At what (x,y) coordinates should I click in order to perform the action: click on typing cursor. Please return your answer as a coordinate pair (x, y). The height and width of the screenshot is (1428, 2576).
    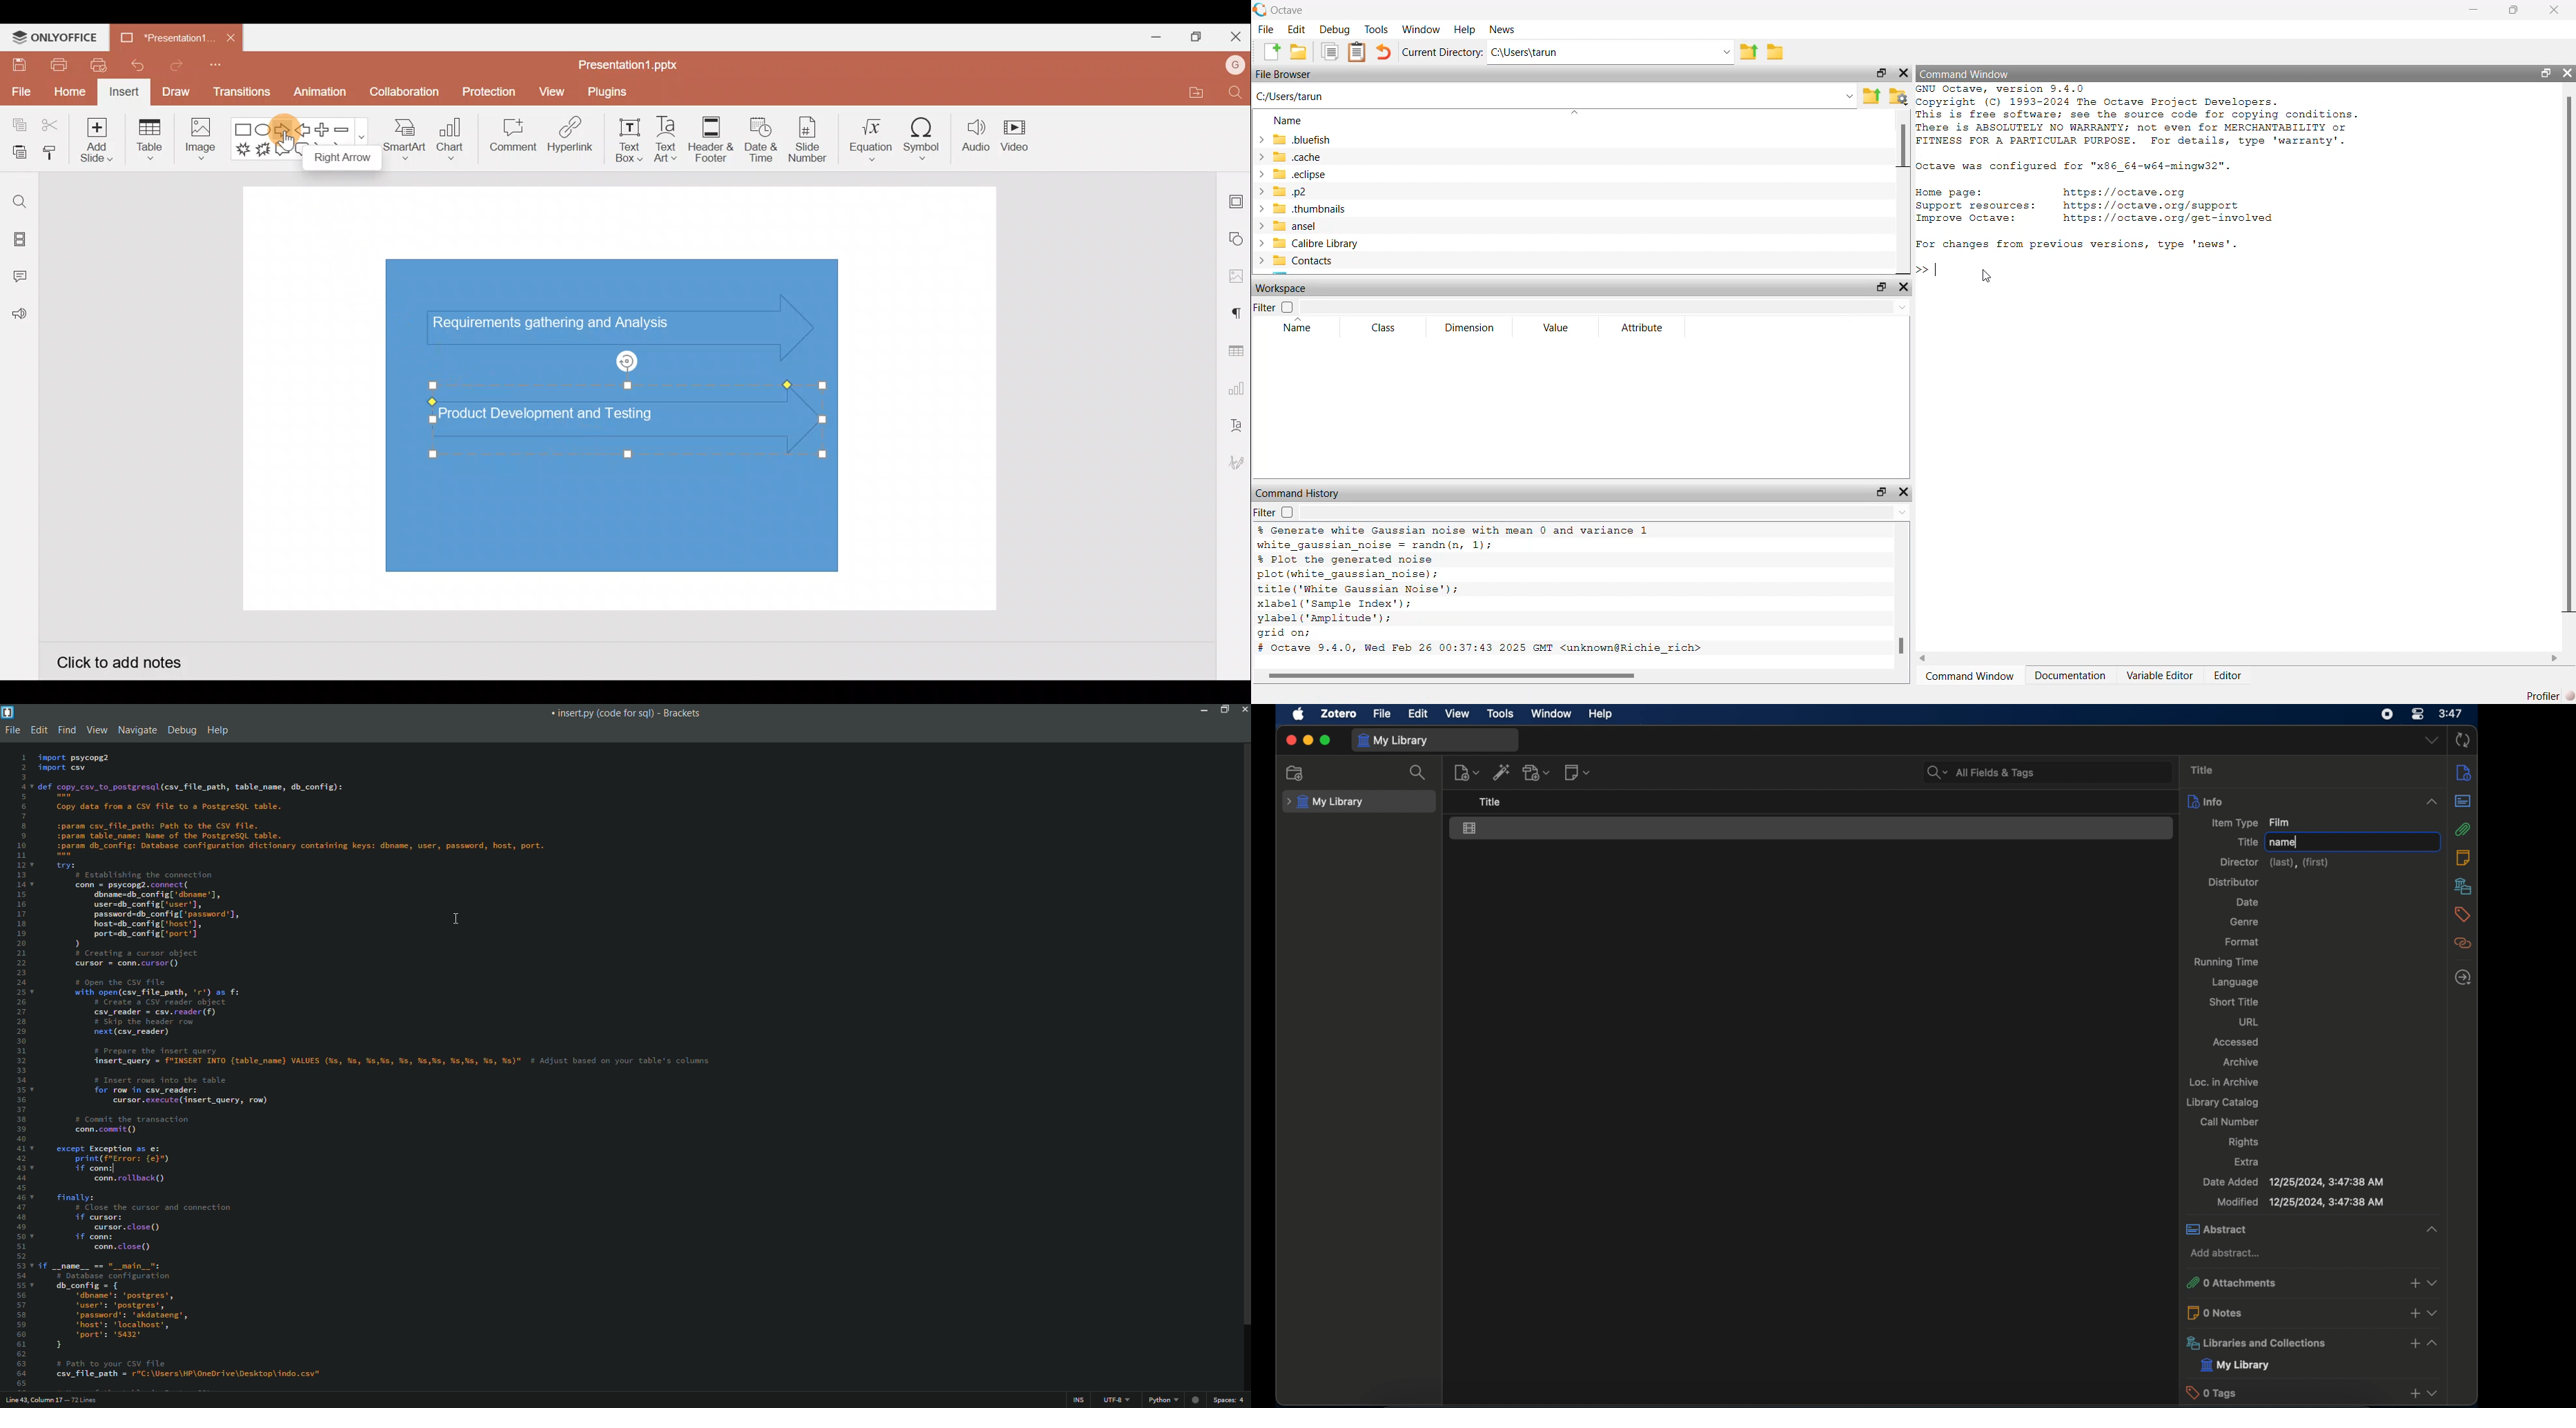
    Looking at the image, I should click on (1934, 270).